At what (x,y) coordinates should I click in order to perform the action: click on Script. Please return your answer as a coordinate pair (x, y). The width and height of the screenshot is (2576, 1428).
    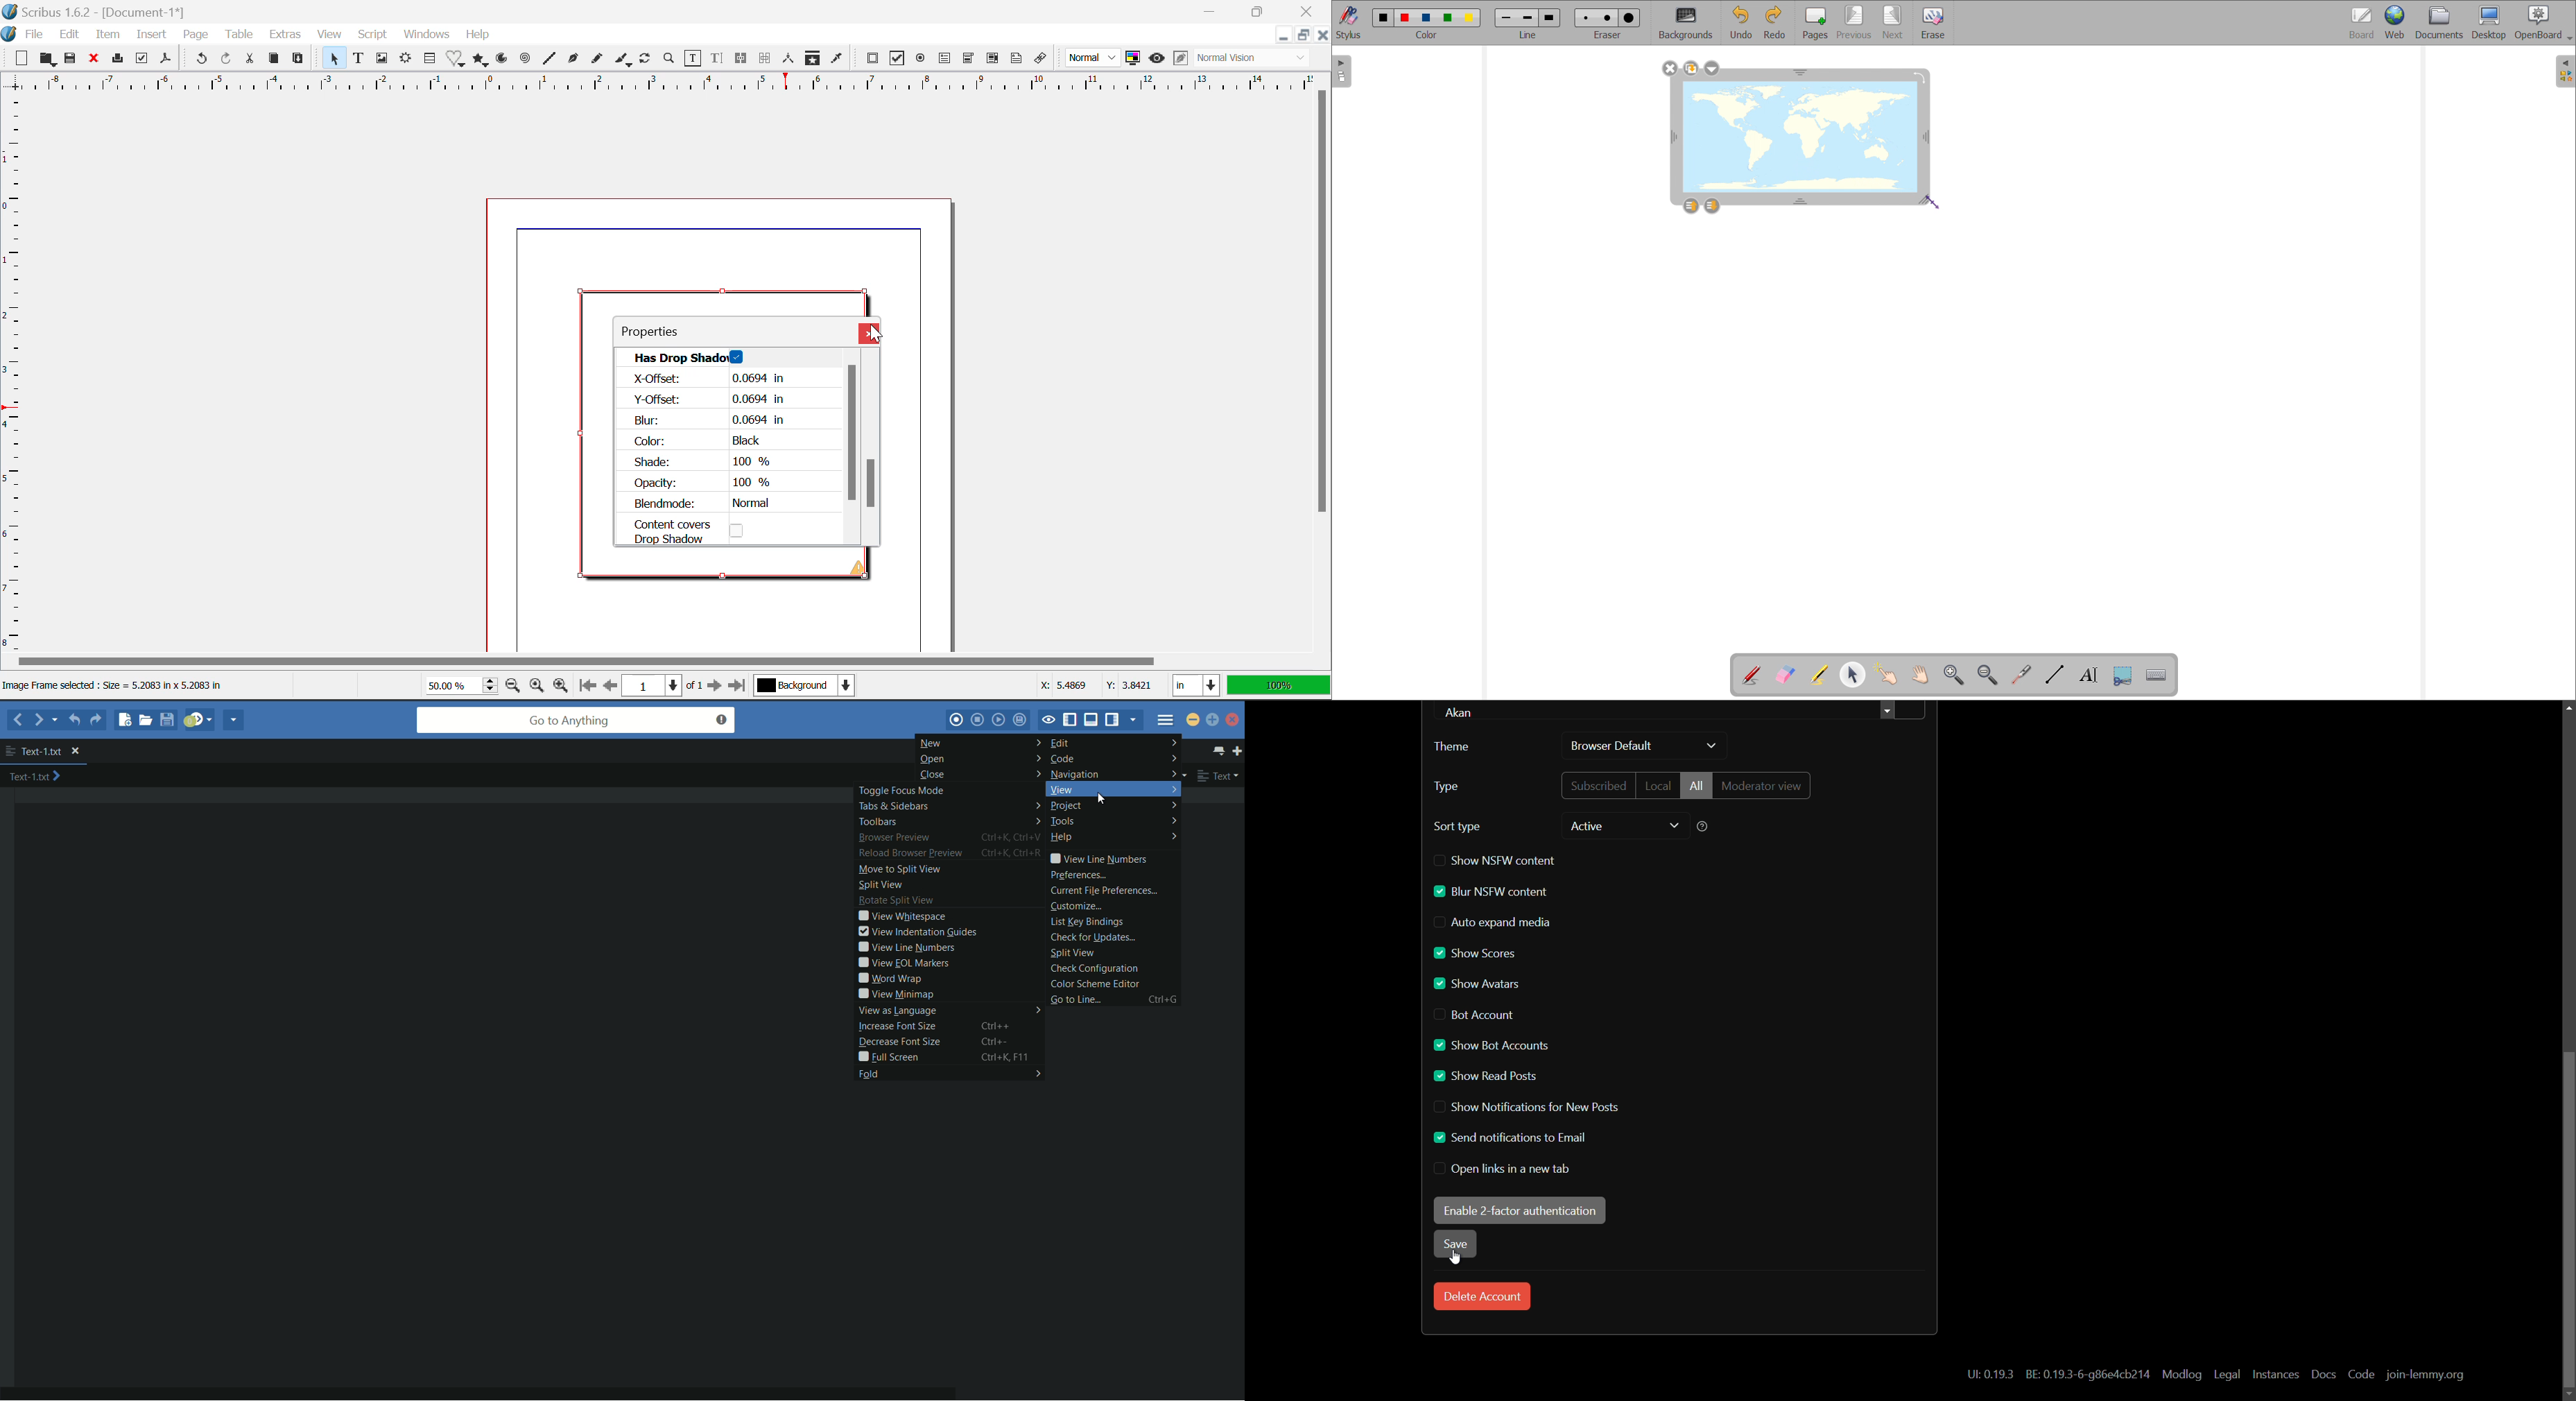
    Looking at the image, I should click on (373, 33).